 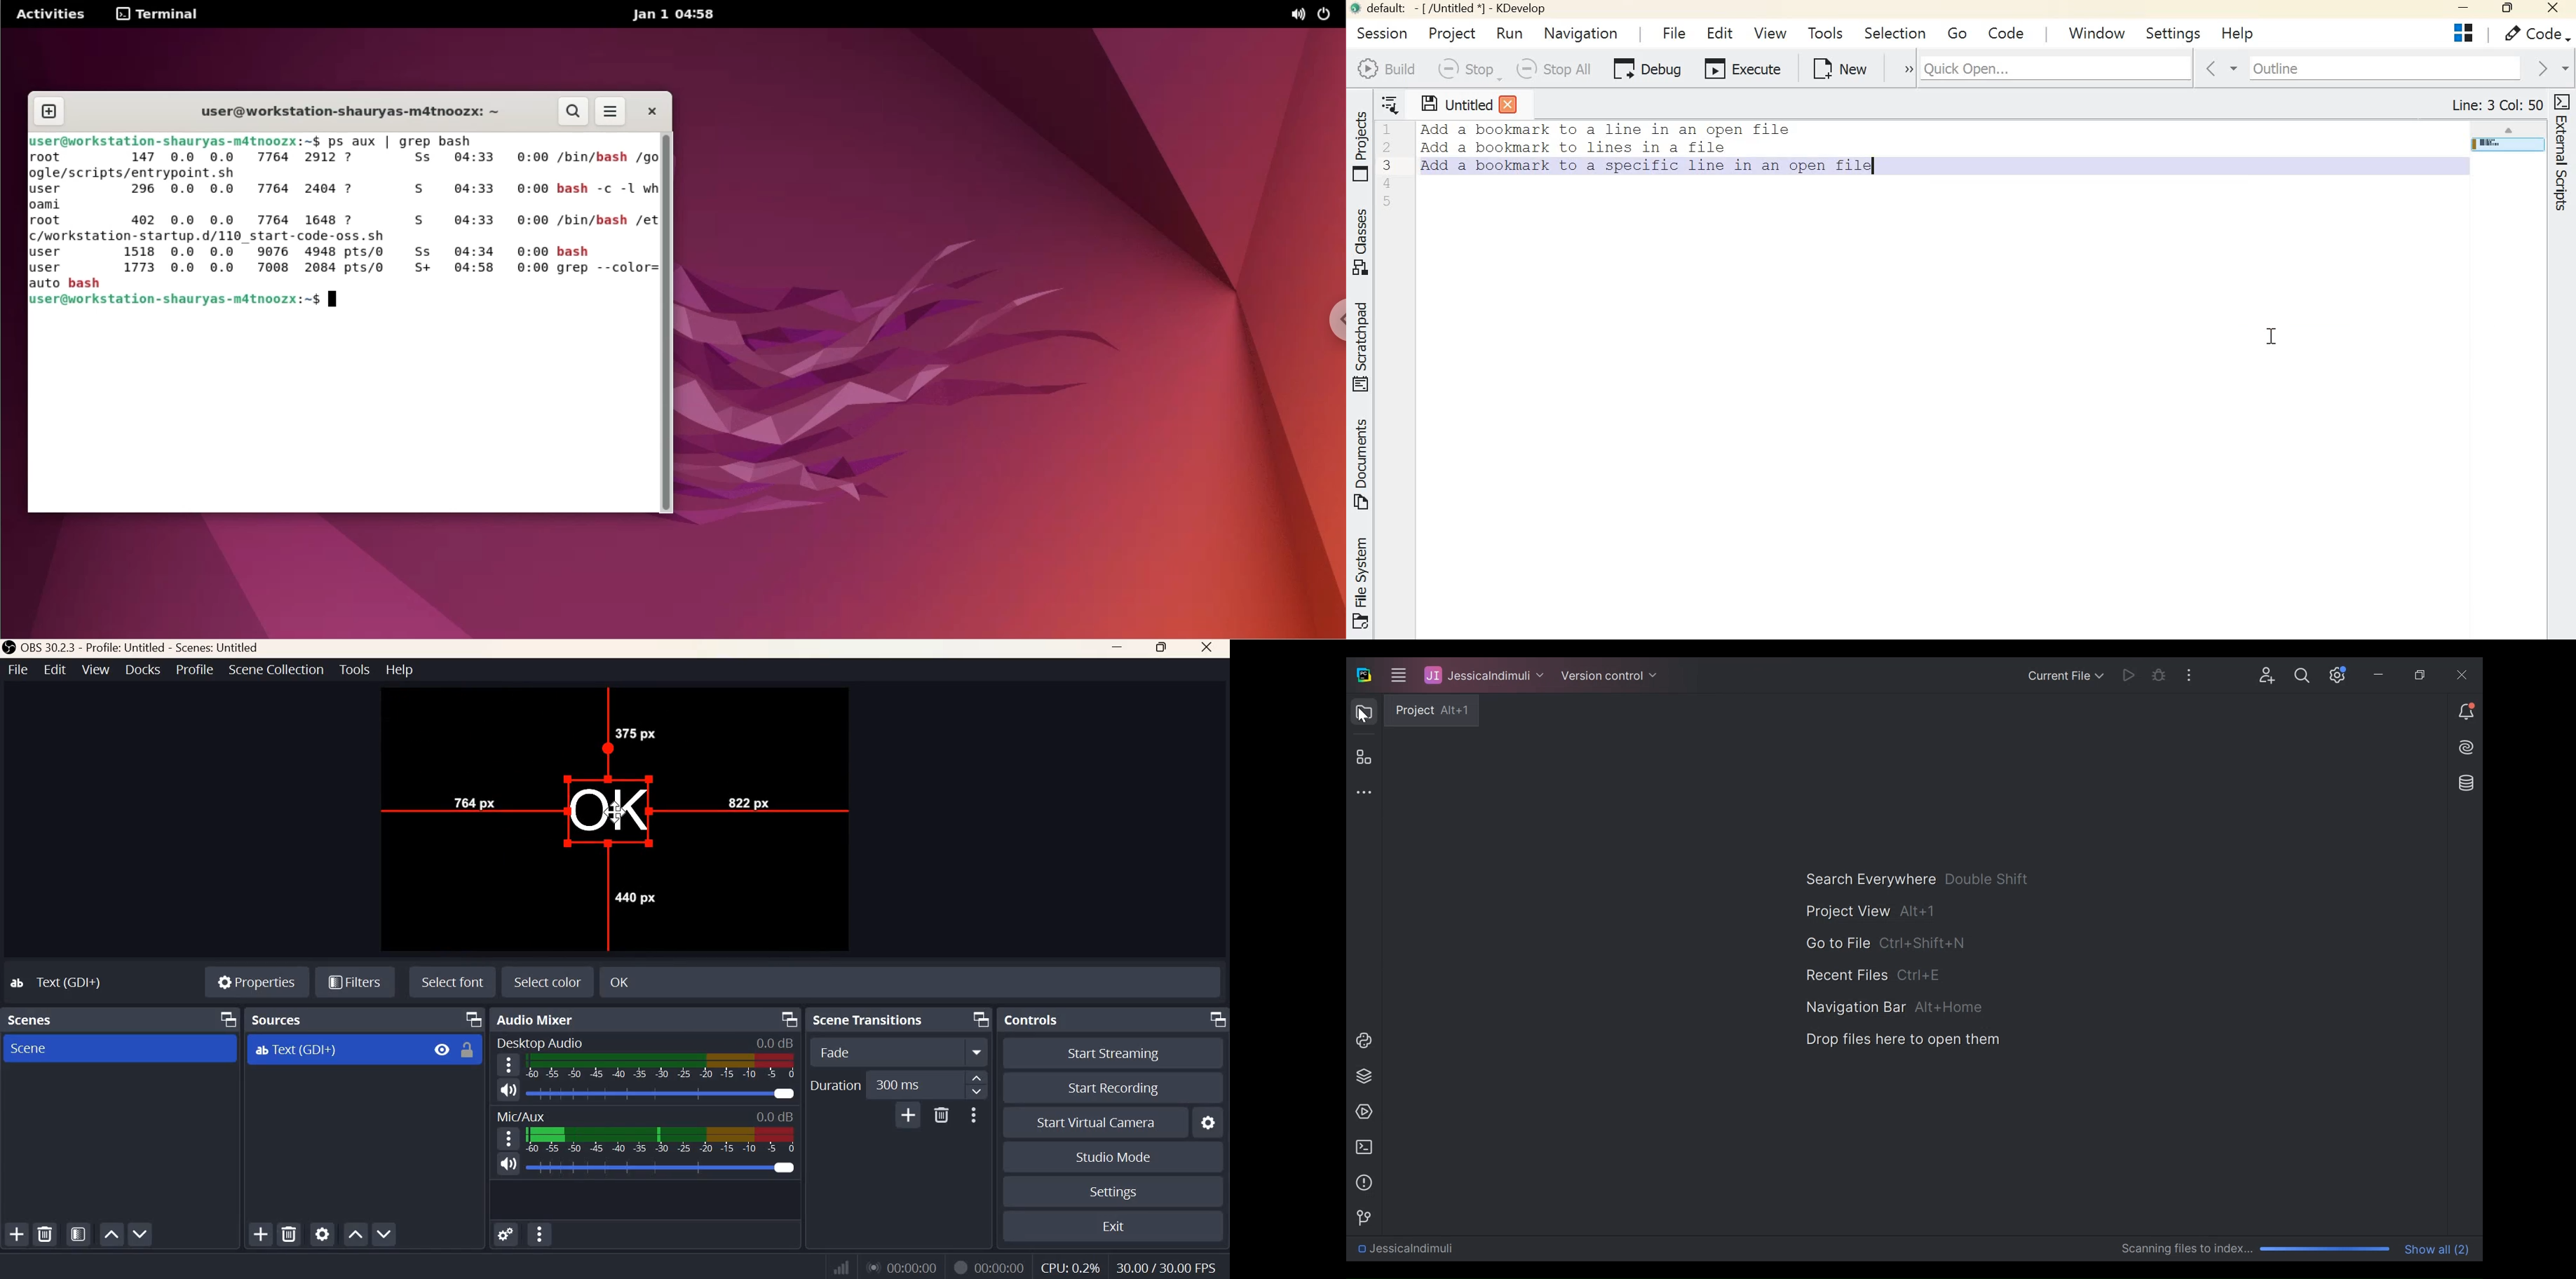 What do you see at coordinates (276, 670) in the screenshot?
I see `Scene Collection` at bounding box center [276, 670].